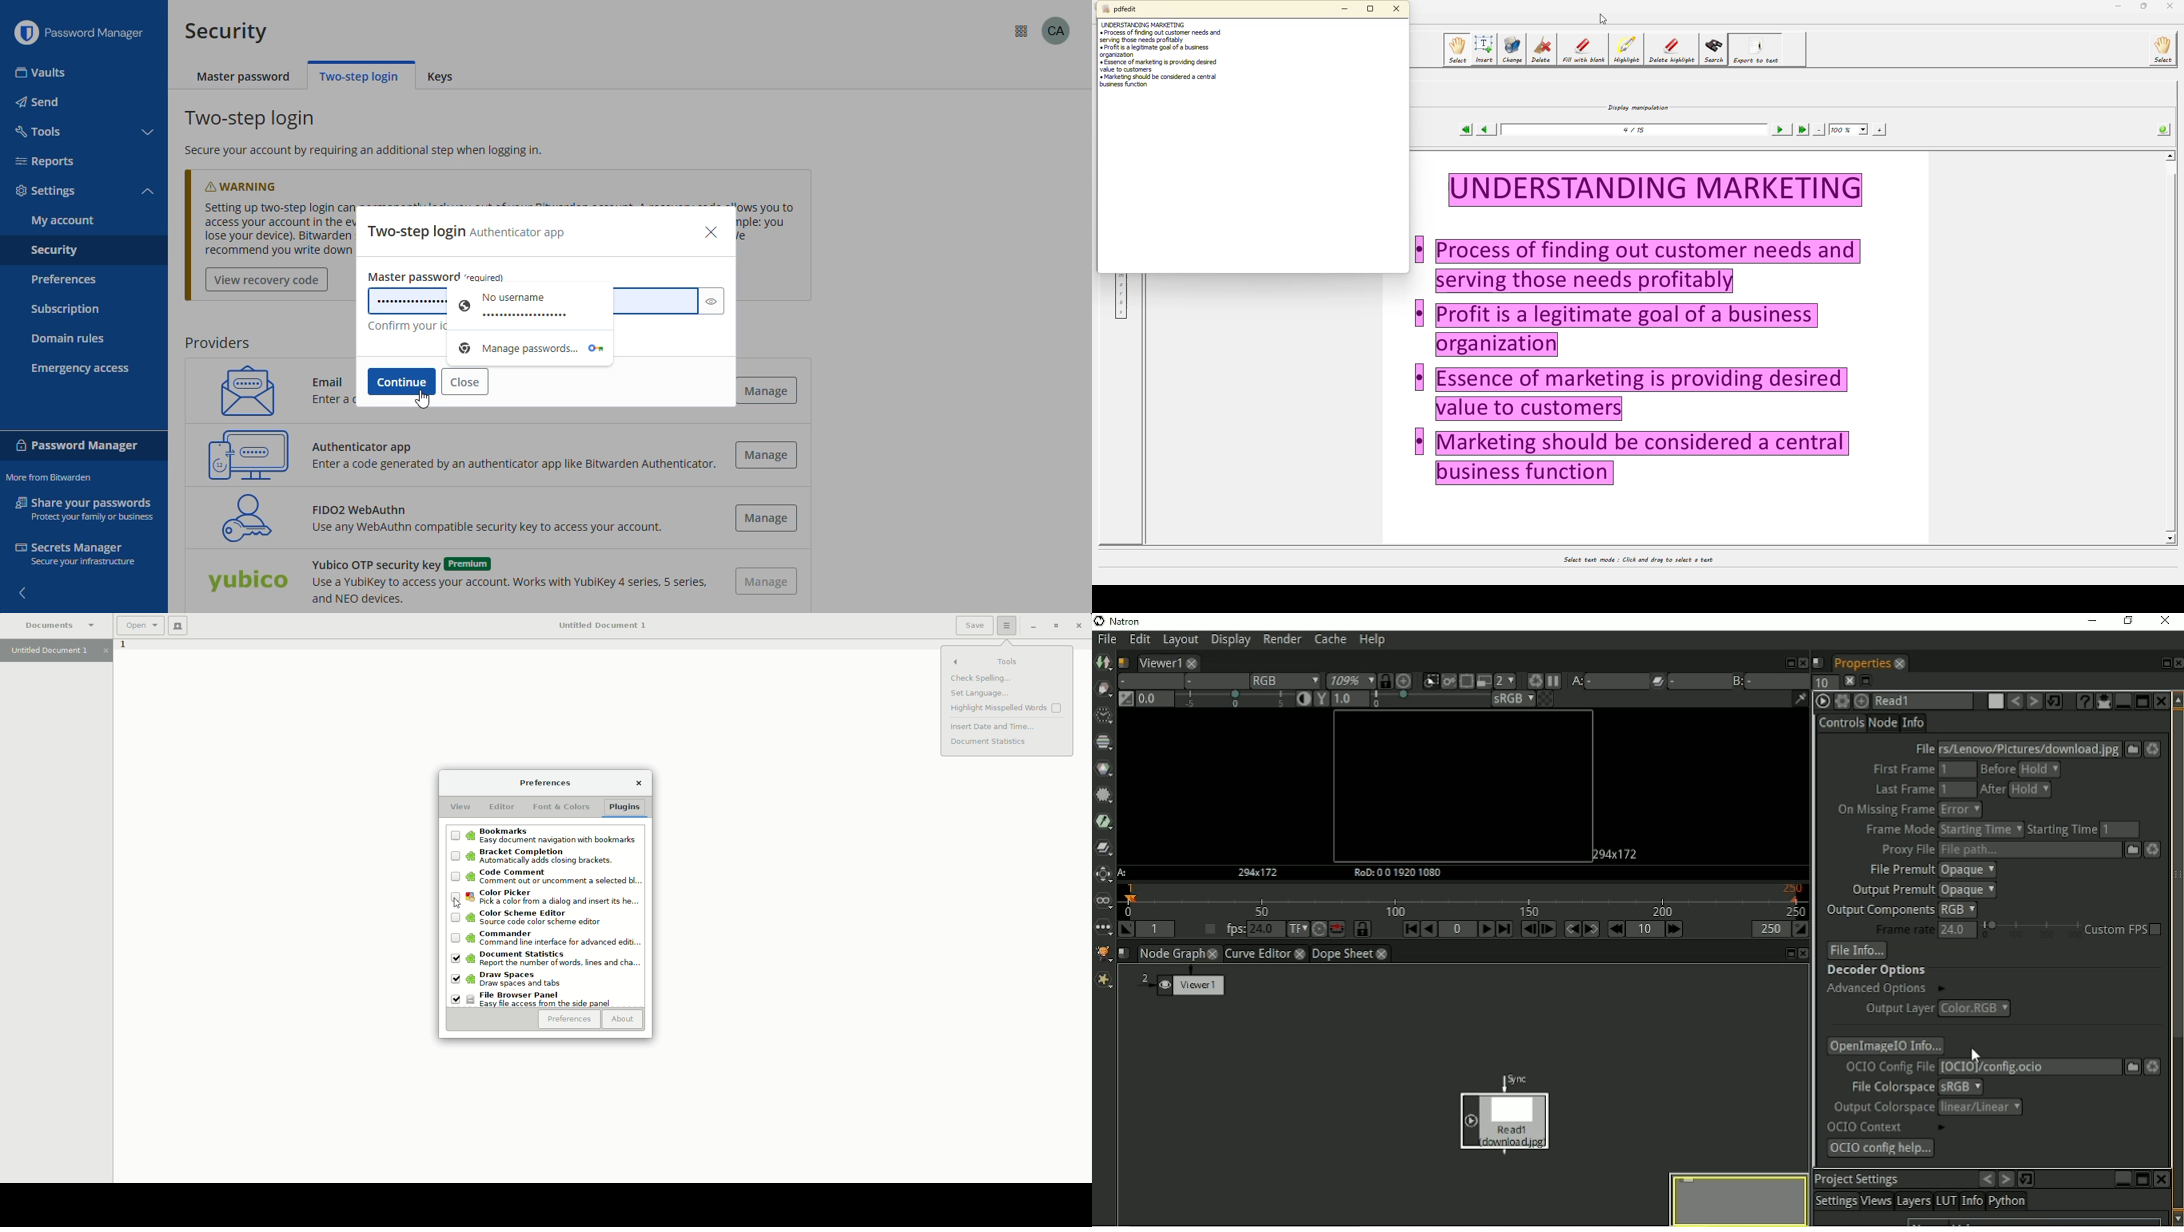  I want to click on manage, so click(767, 455).